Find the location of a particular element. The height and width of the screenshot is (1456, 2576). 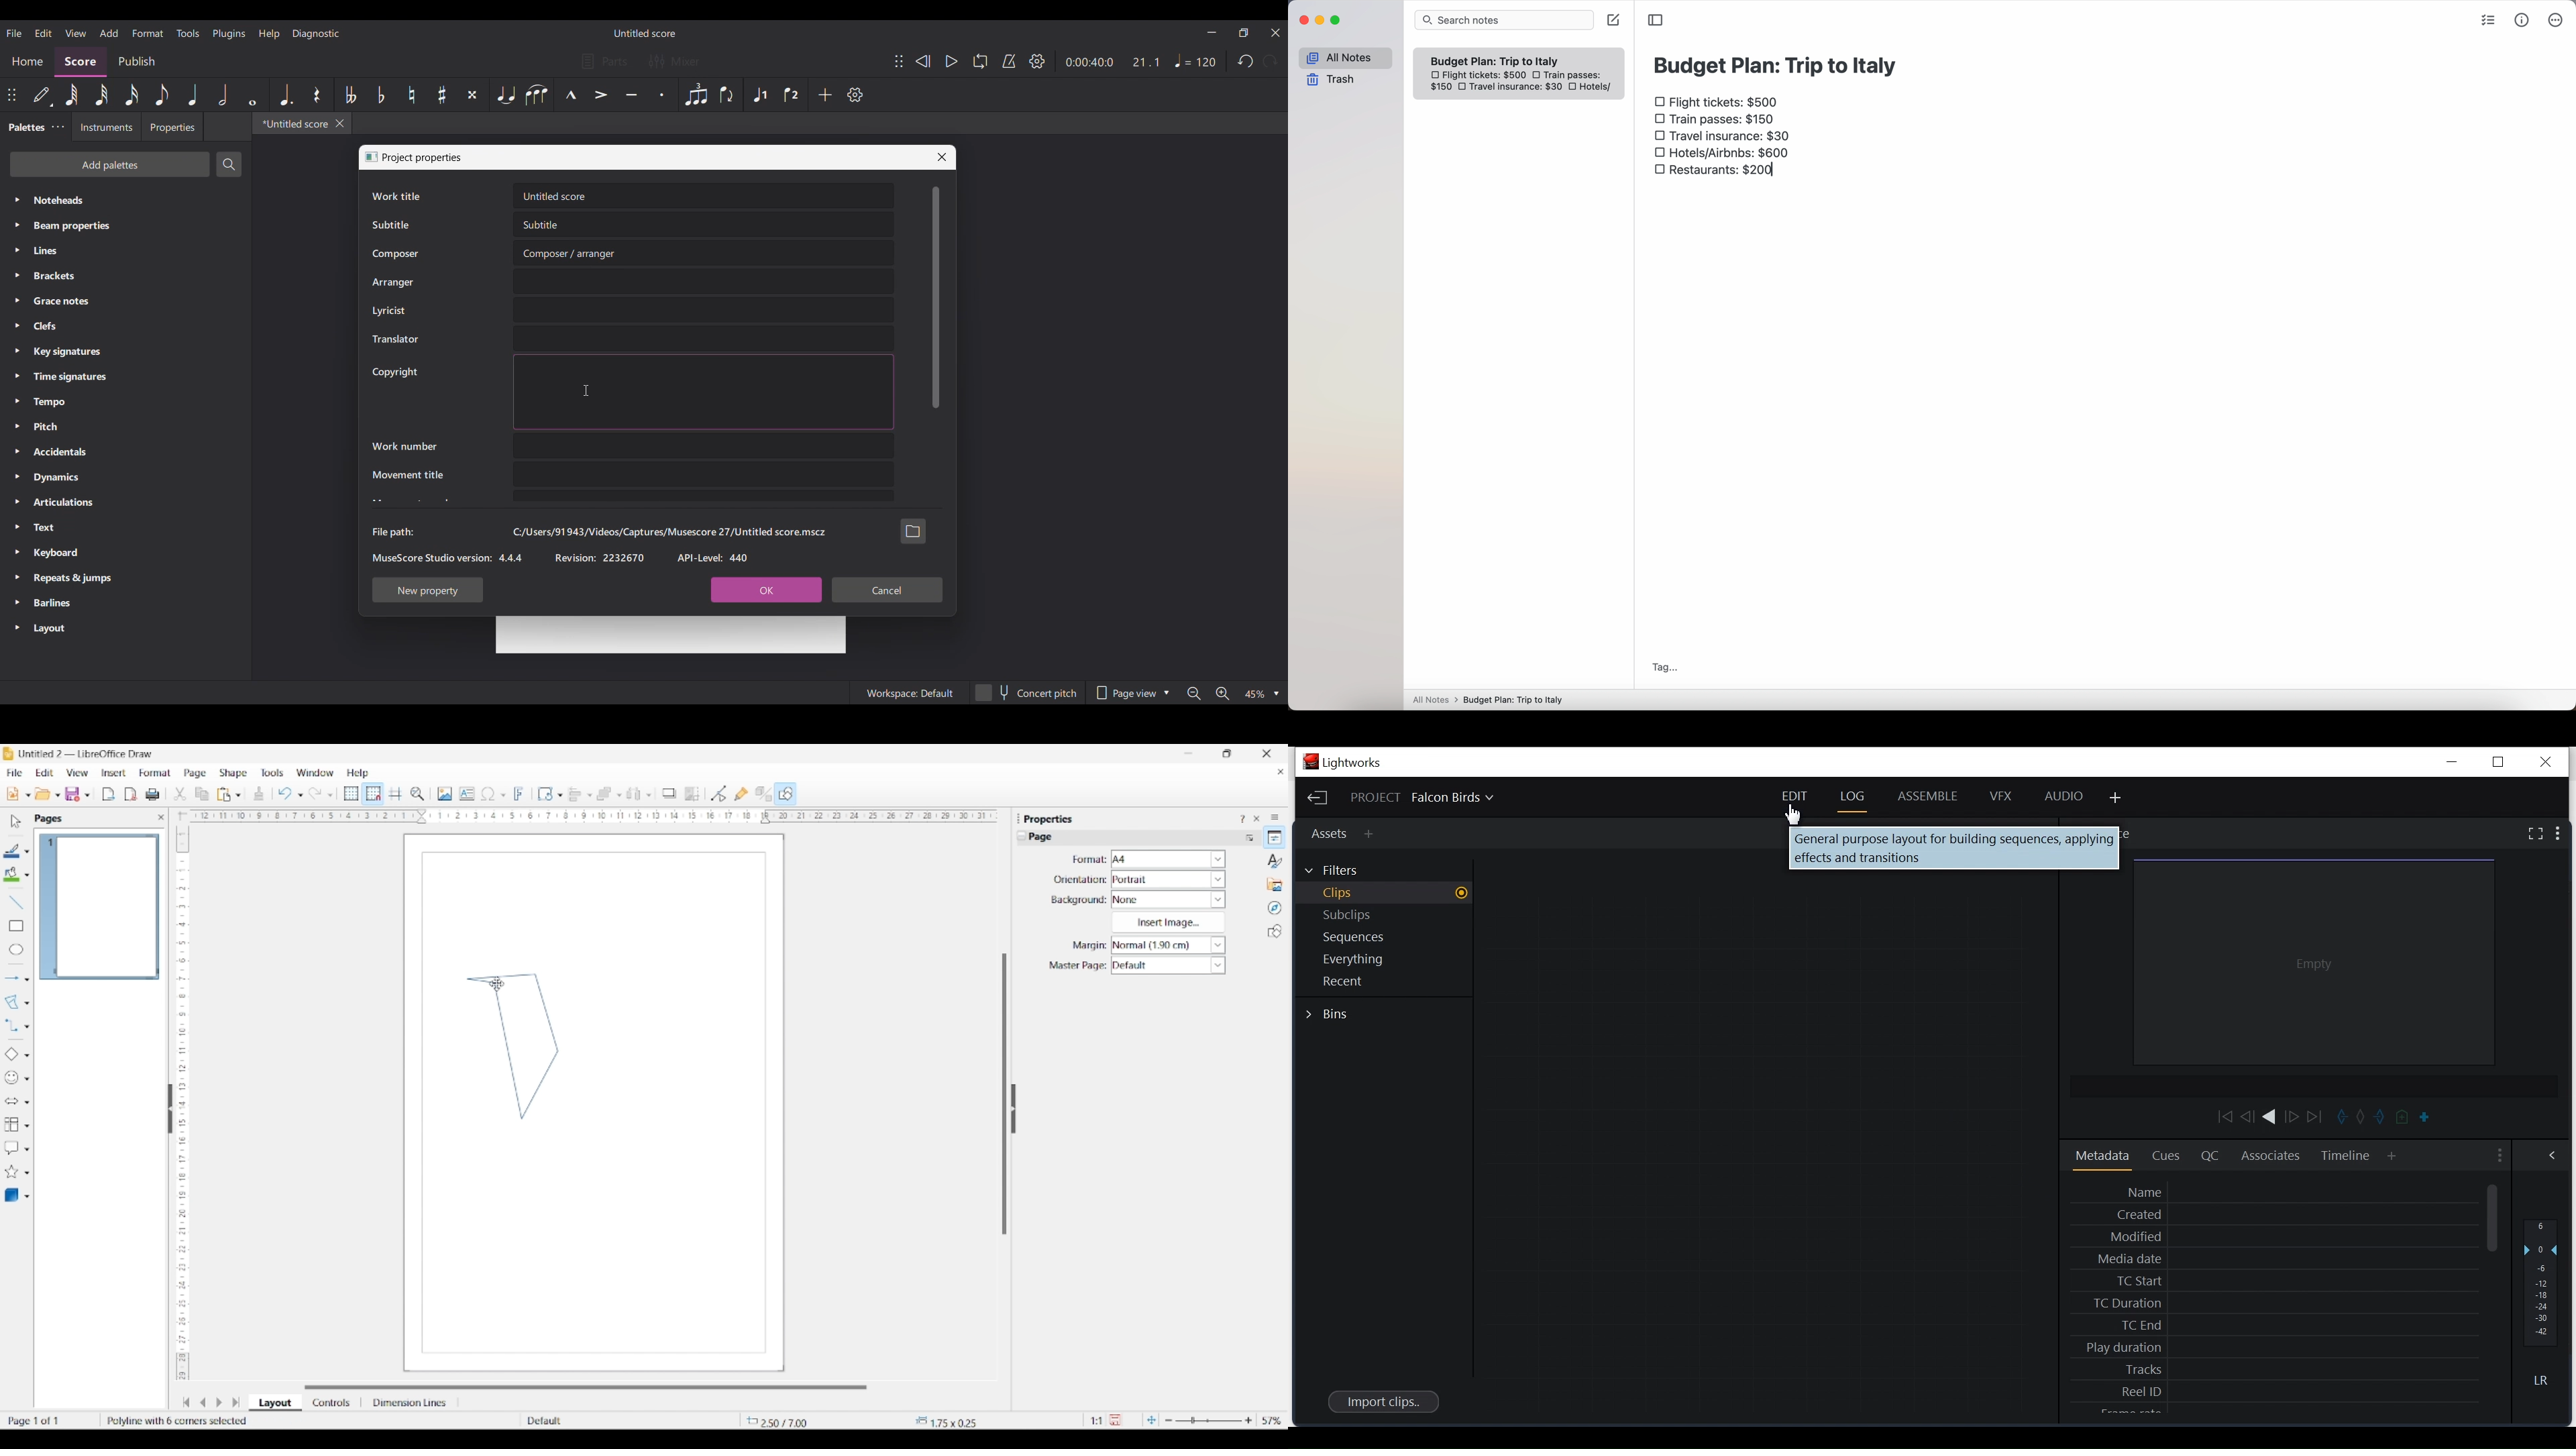

Composer is located at coordinates (395, 254).